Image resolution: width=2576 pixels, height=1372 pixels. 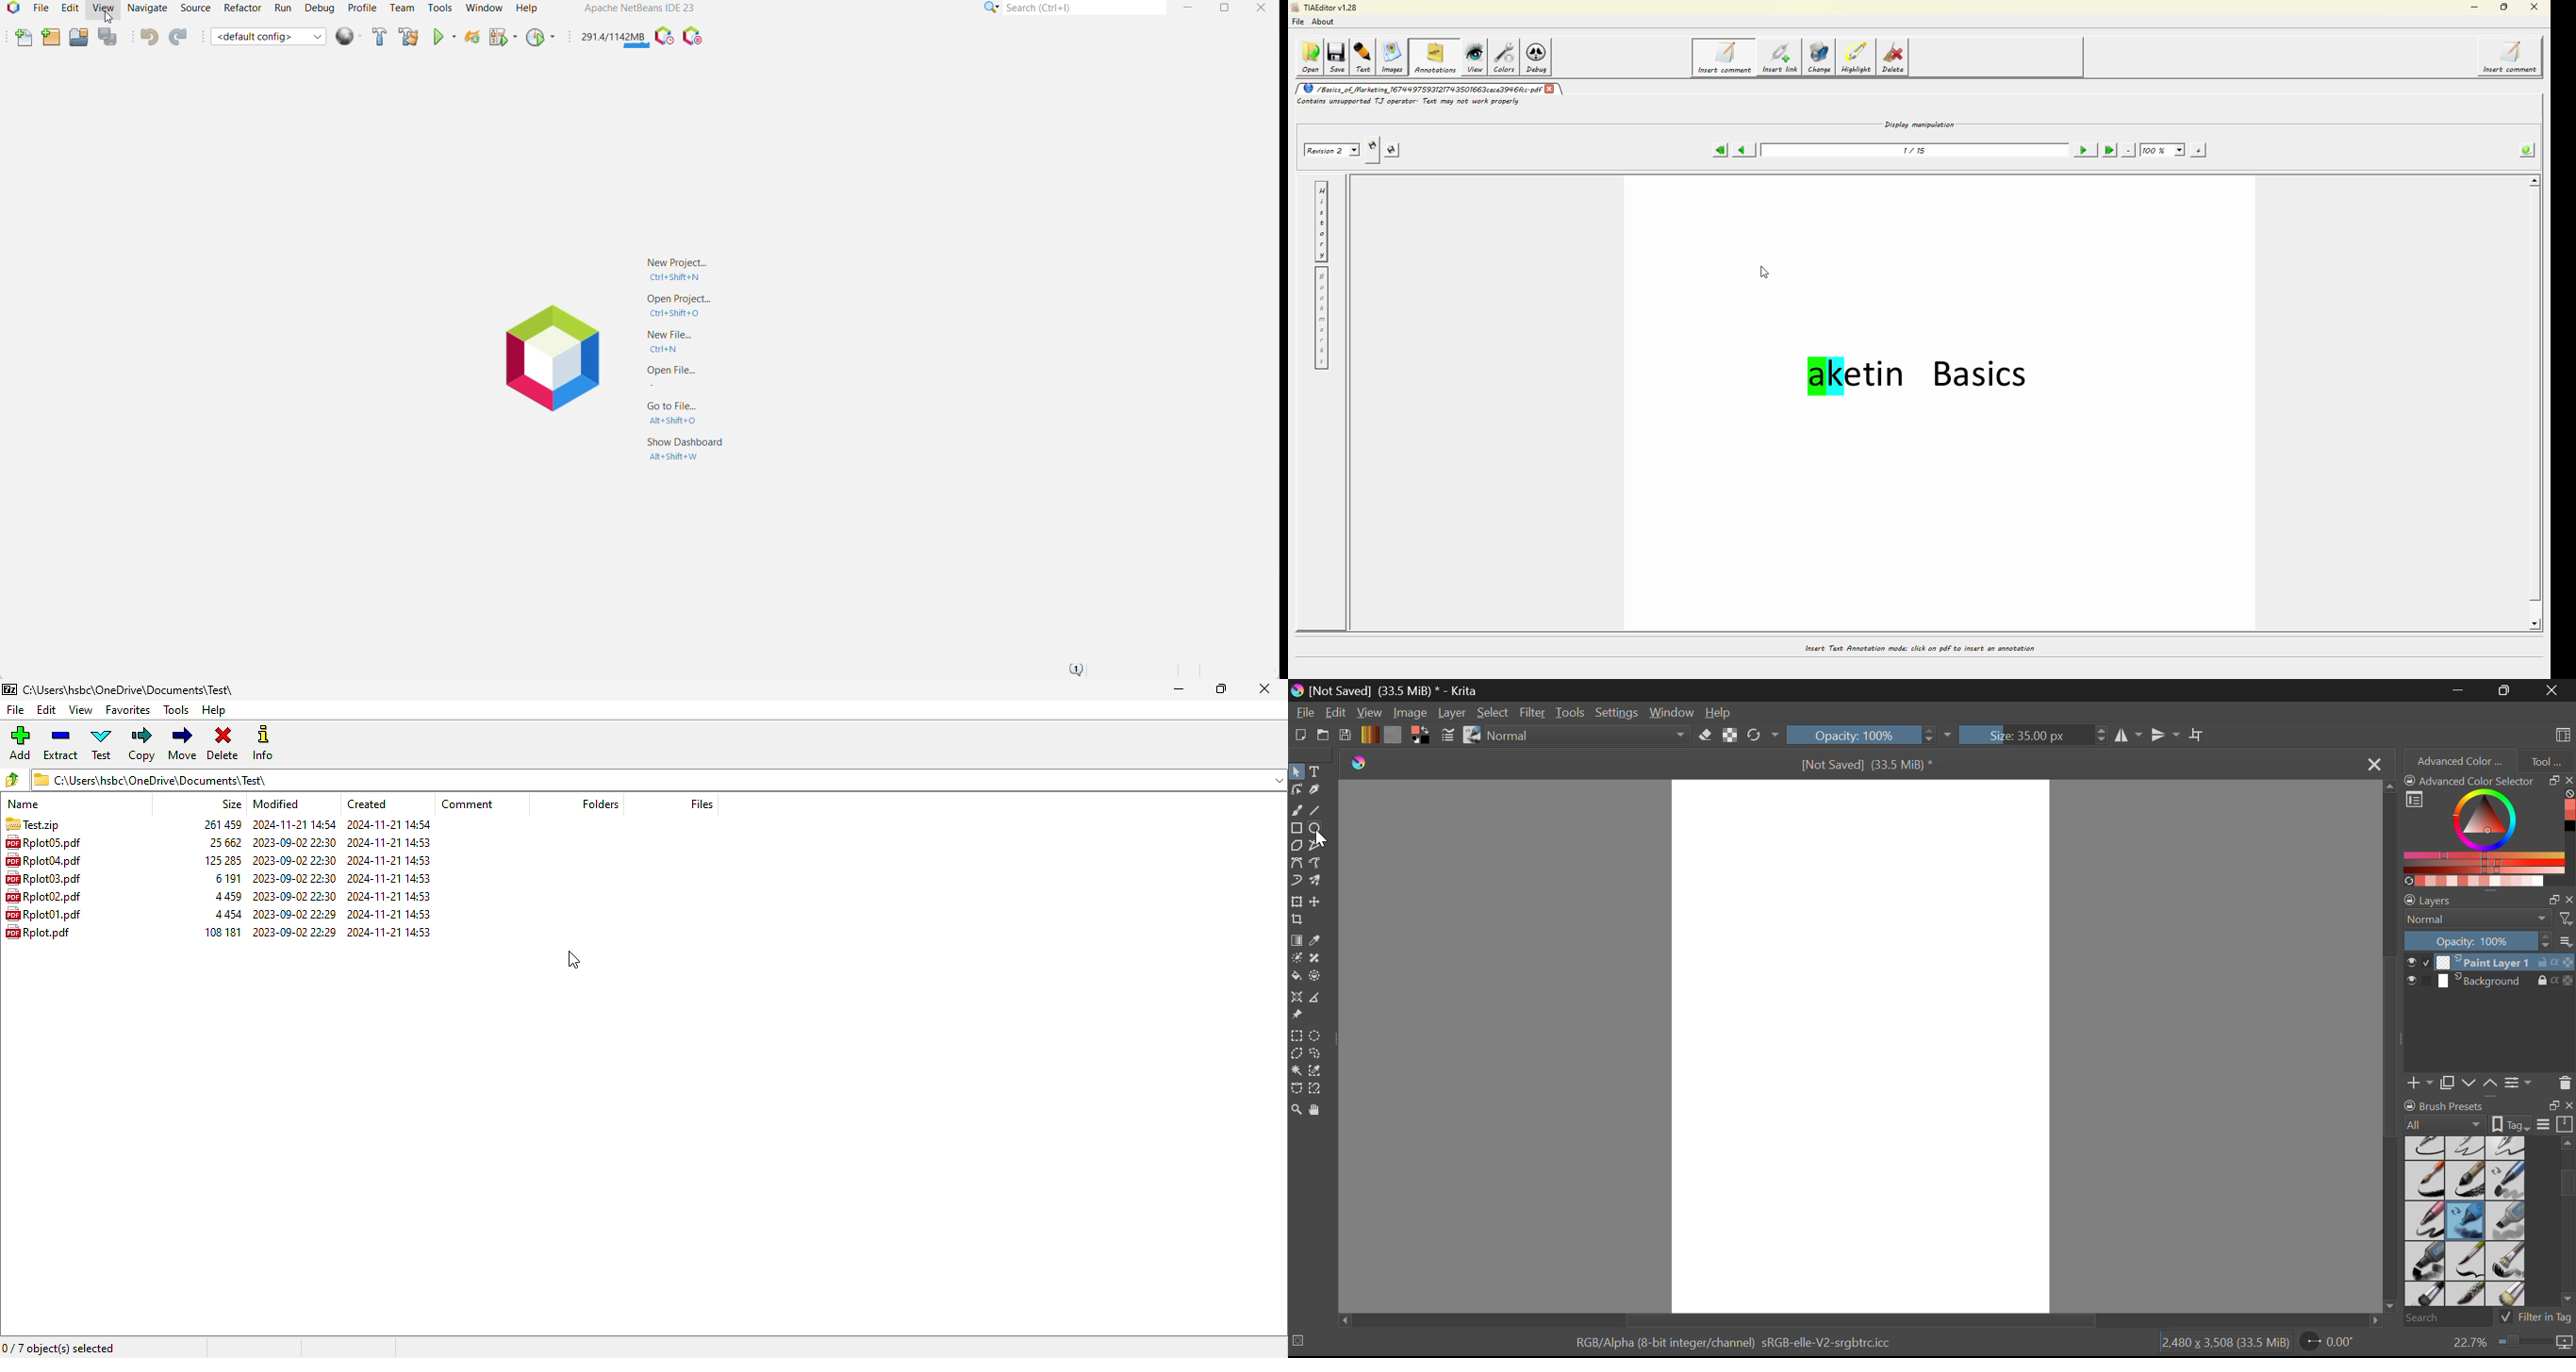 I want to click on rplot01, so click(x=44, y=914).